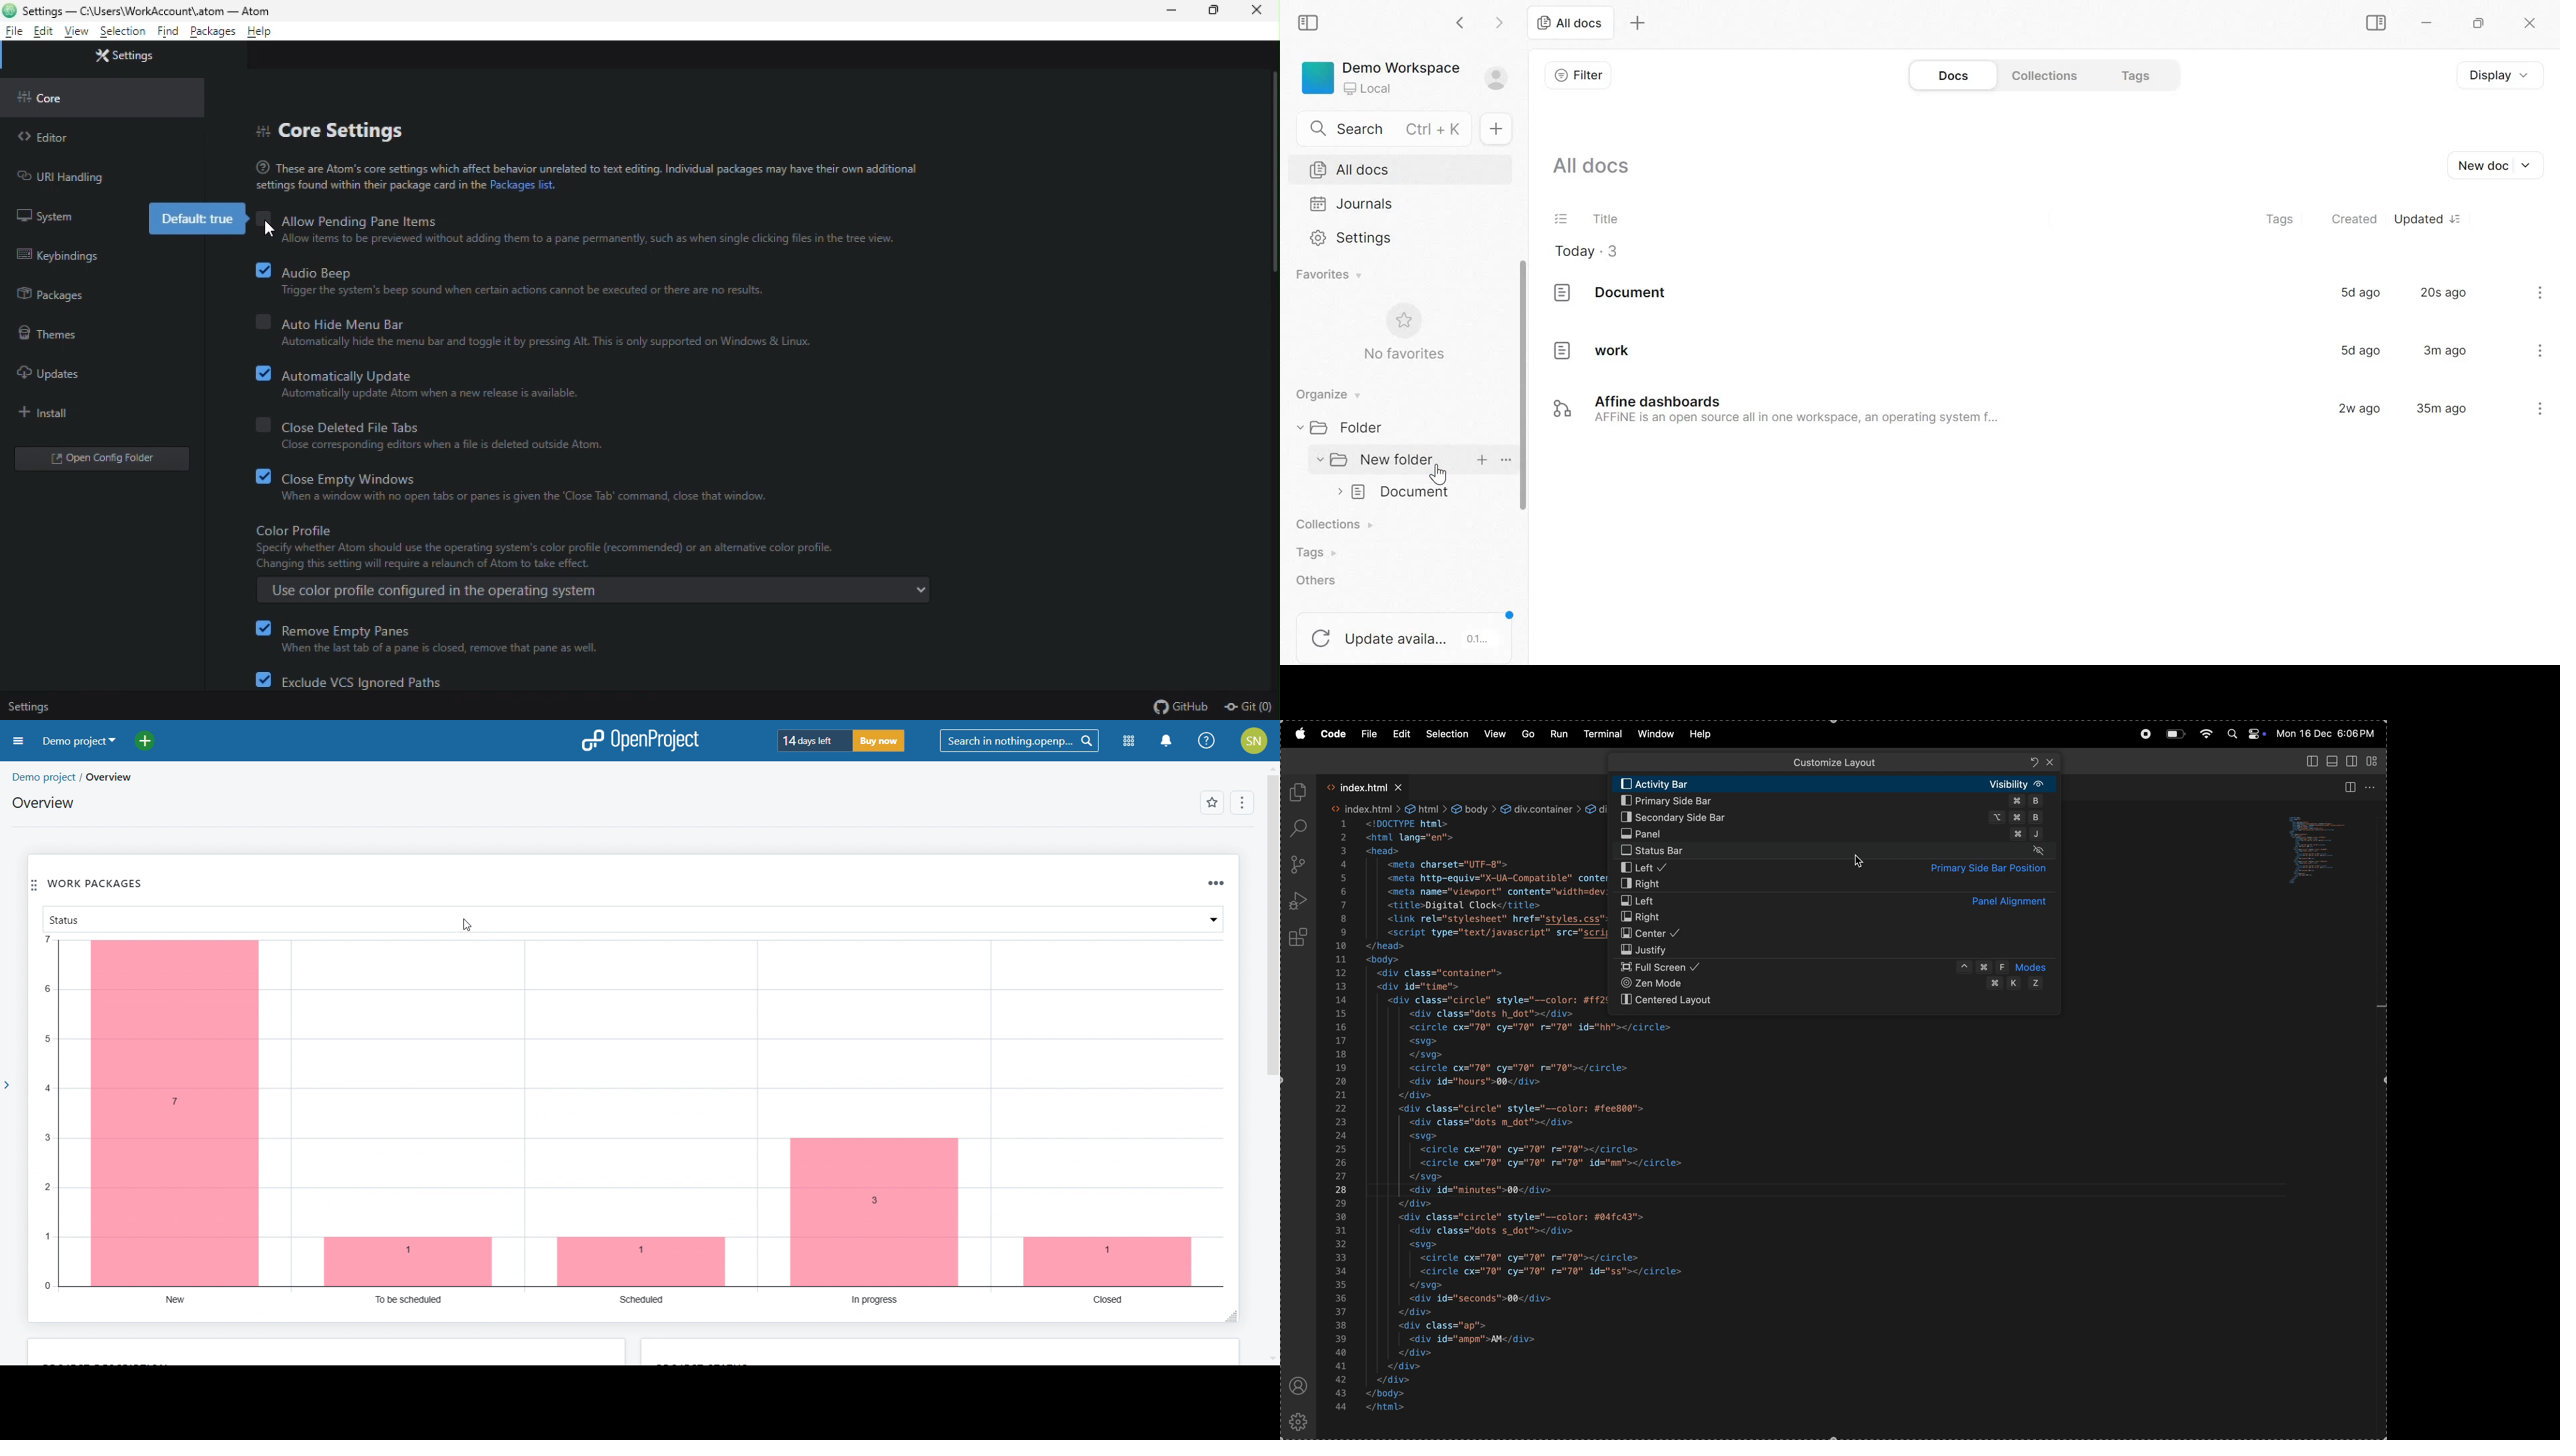 The height and width of the screenshot is (1456, 2576). What do you see at coordinates (1352, 238) in the screenshot?
I see `Settings` at bounding box center [1352, 238].